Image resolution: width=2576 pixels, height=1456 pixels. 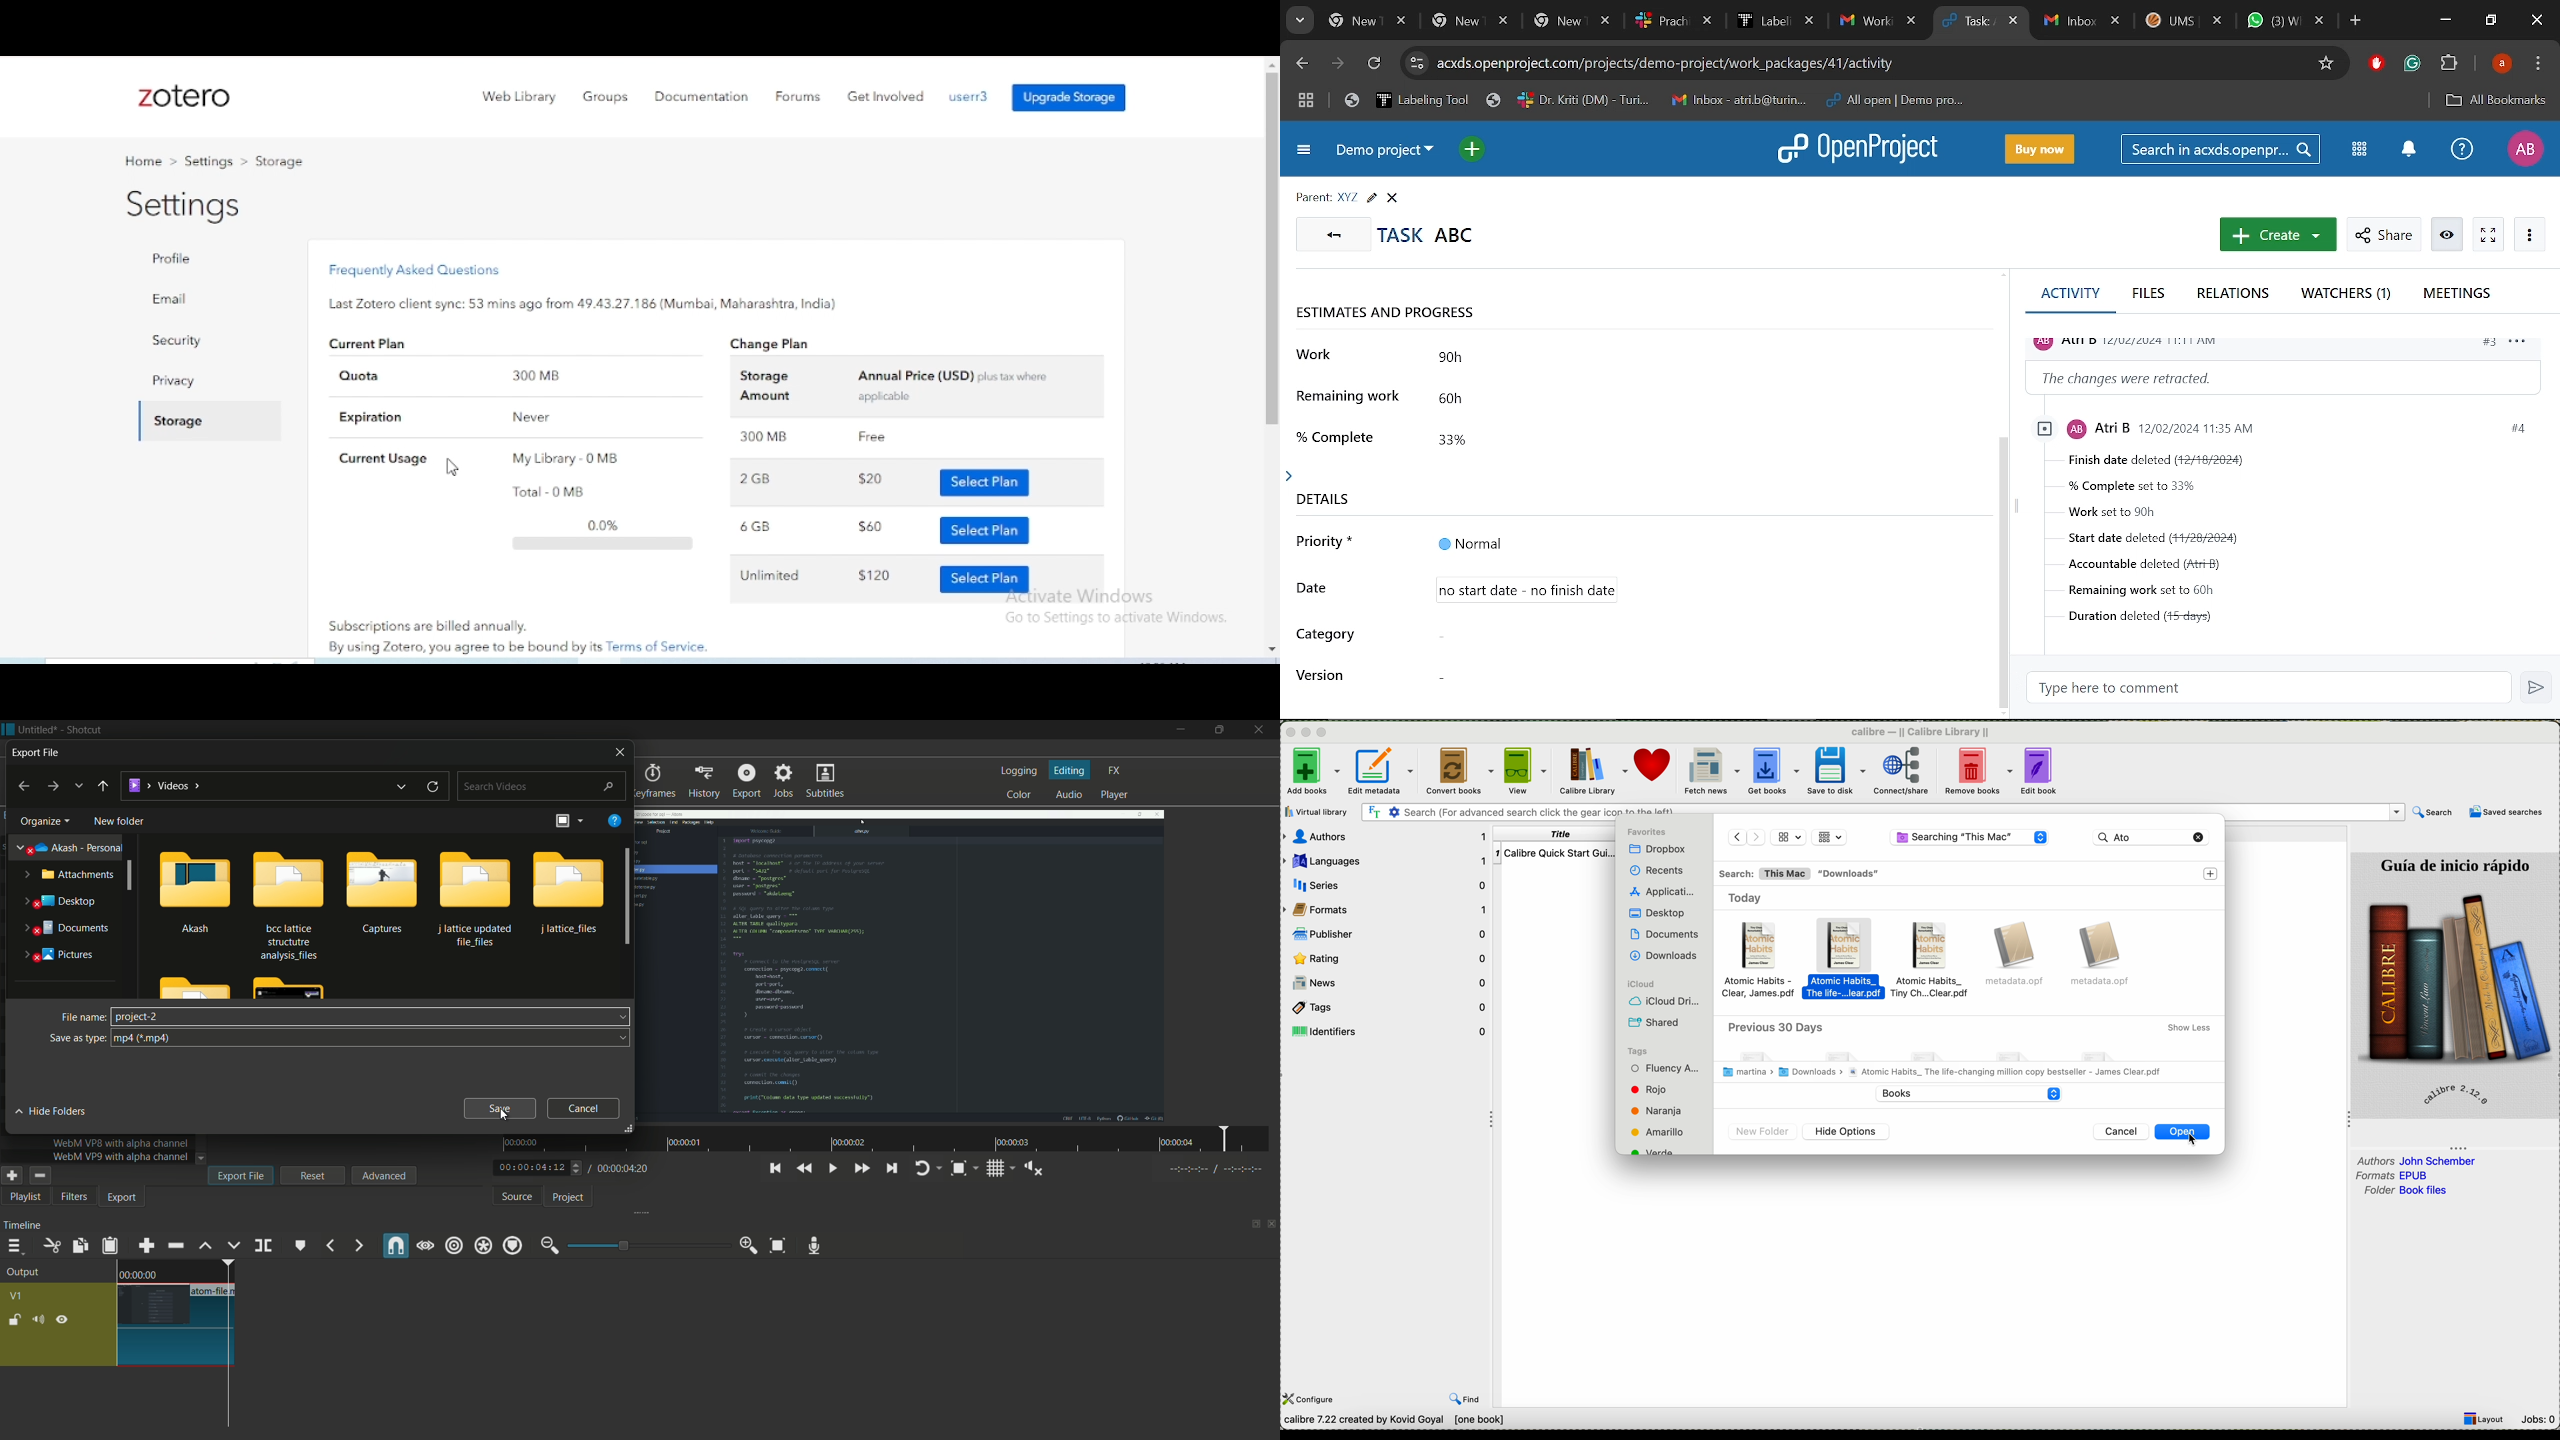 What do you see at coordinates (2238, 295) in the screenshot?
I see `Relations` at bounding box center [2238, 295].